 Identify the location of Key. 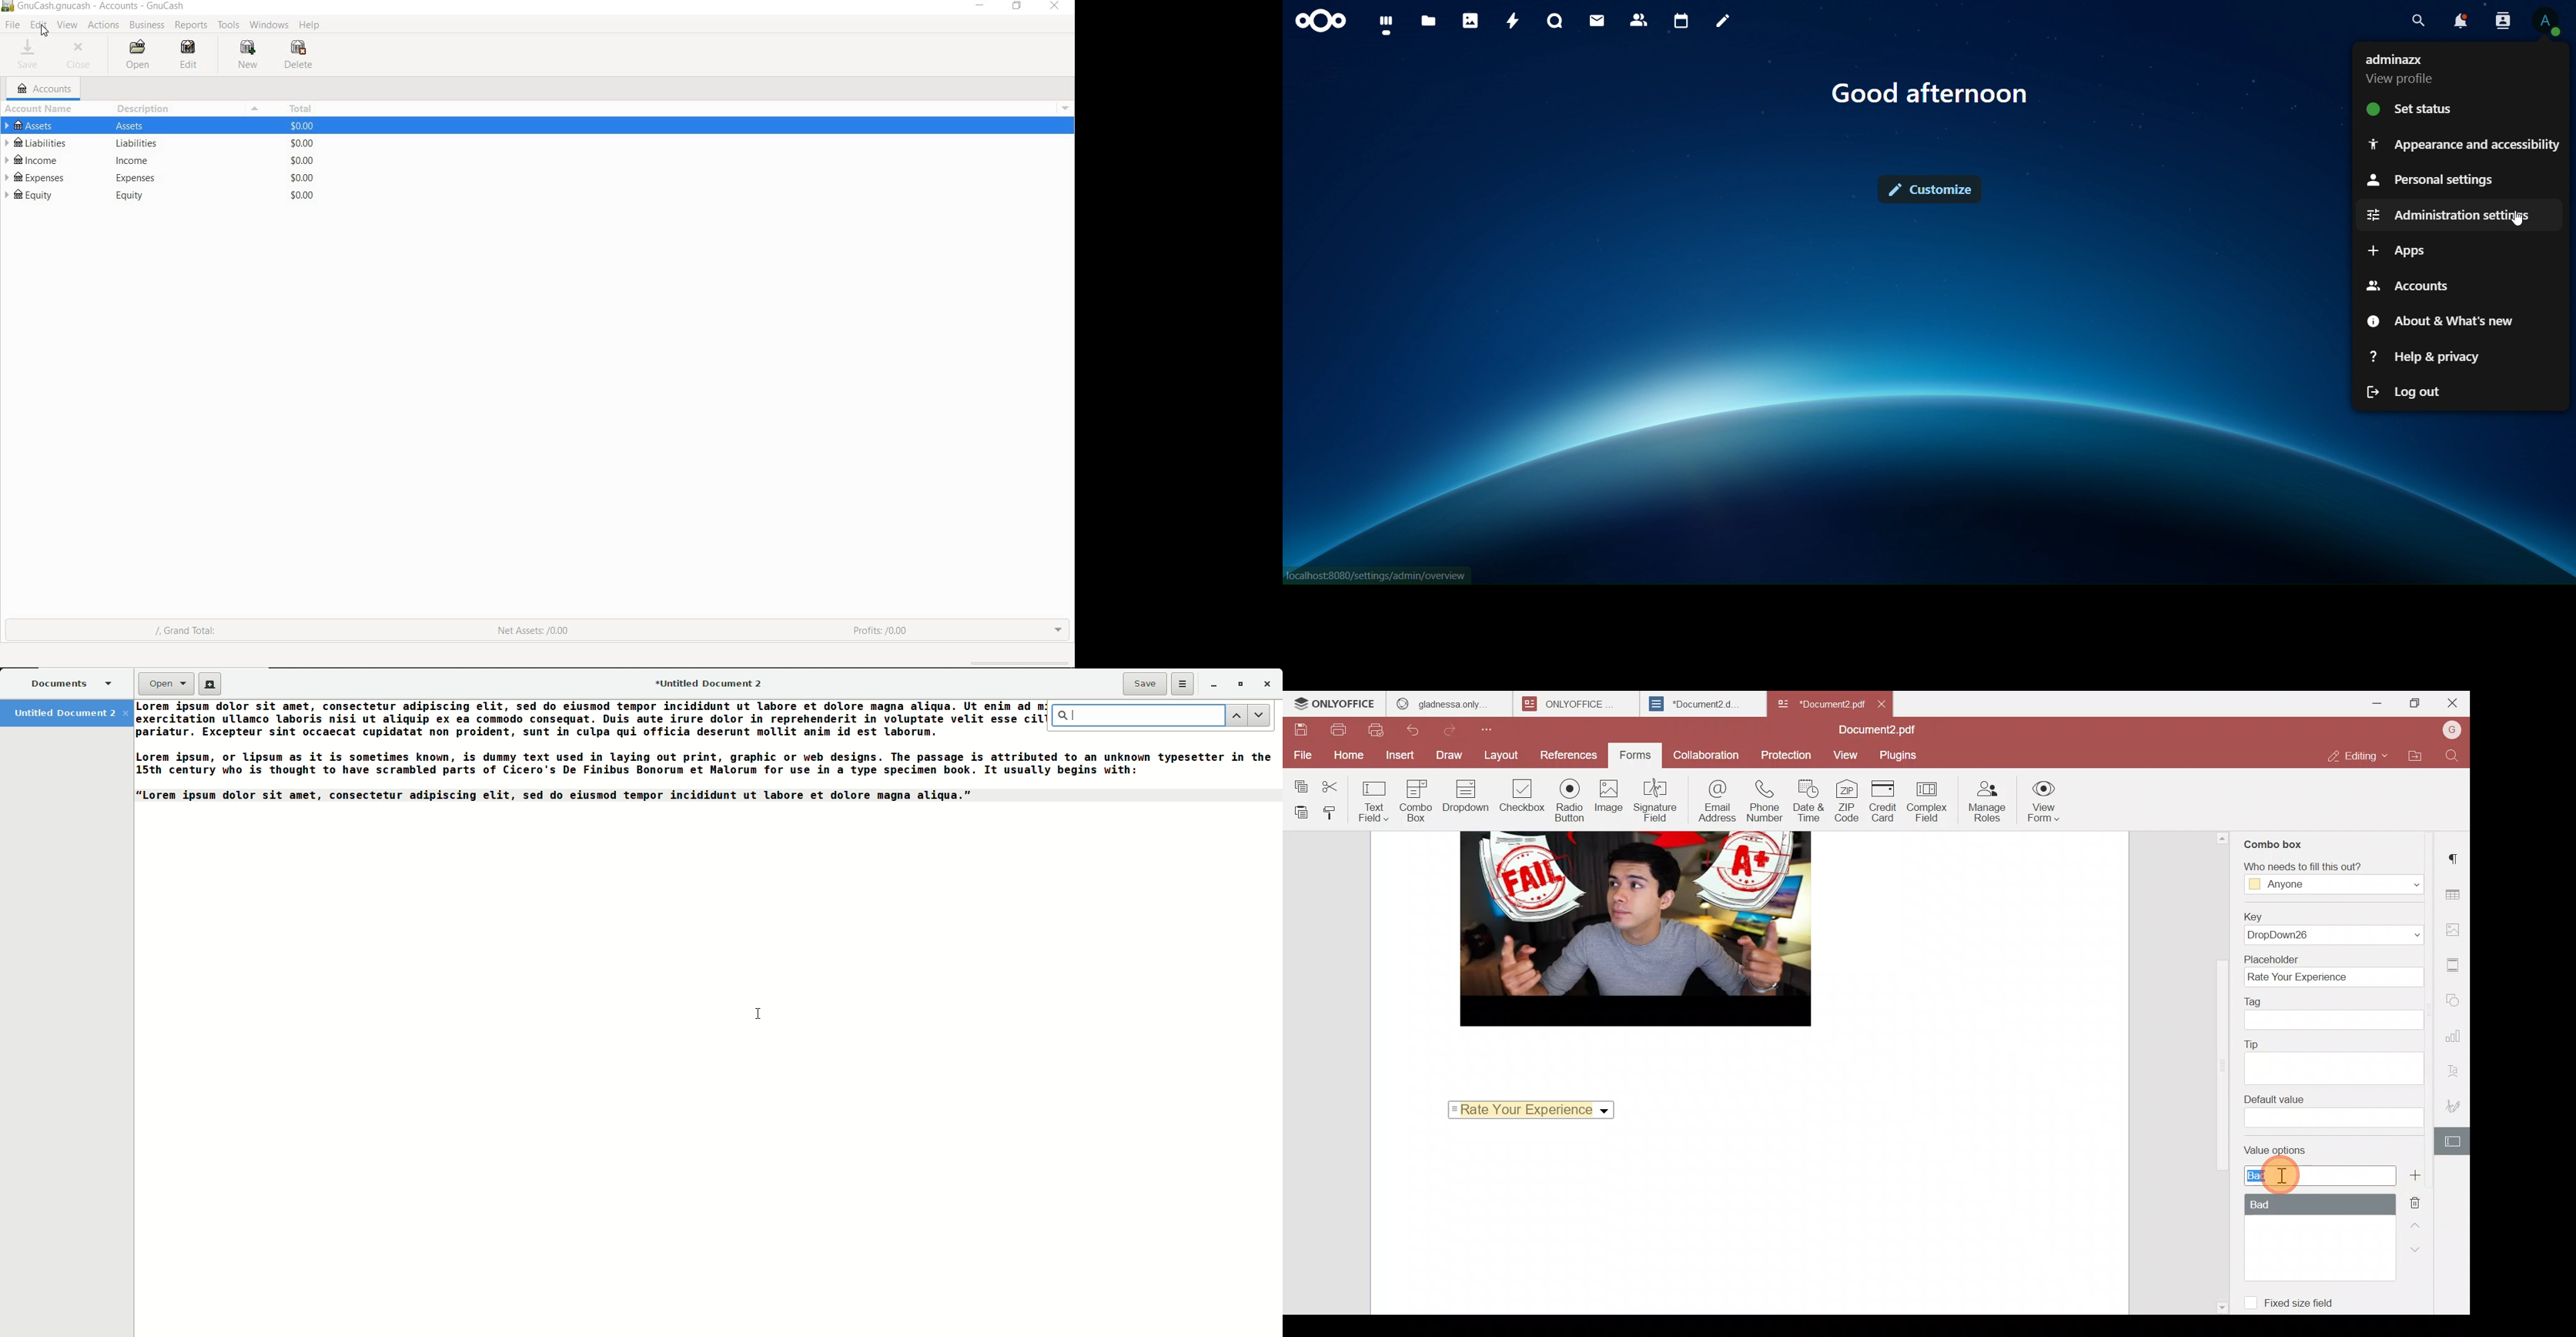
(2333, 927).